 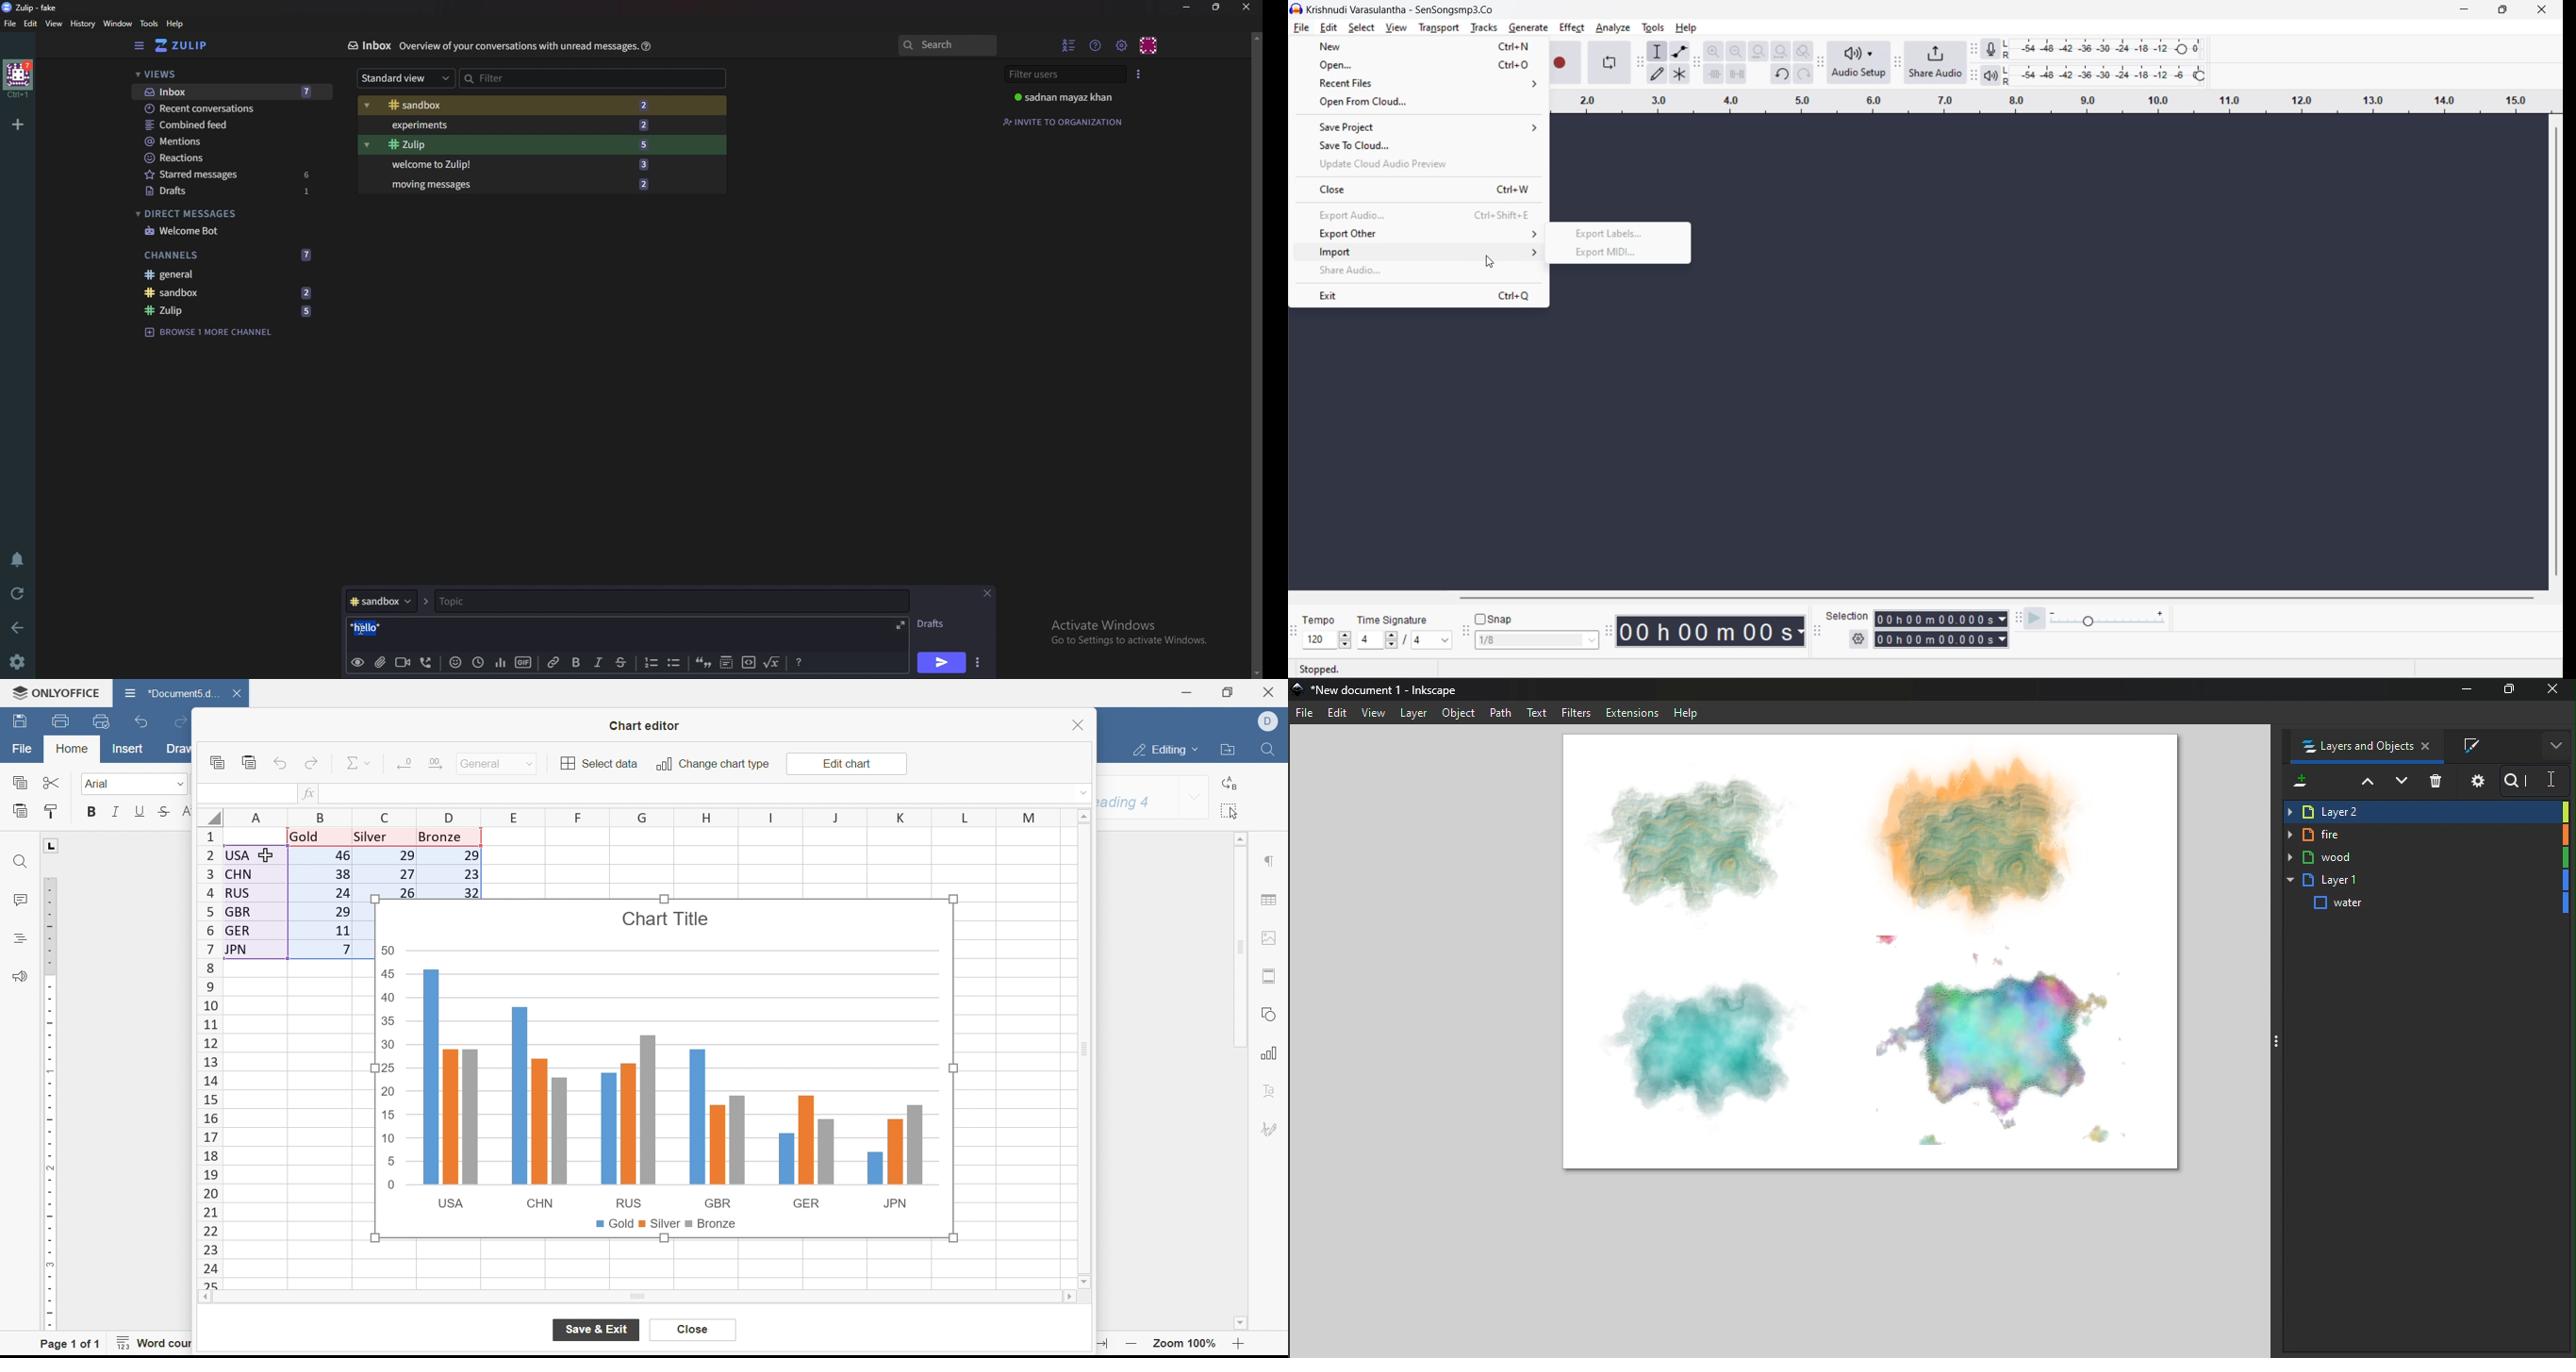 What do you see at coordinates (1877, 954) in the screenshot?
I see `Canvas` at bounding box center [1877, 954].